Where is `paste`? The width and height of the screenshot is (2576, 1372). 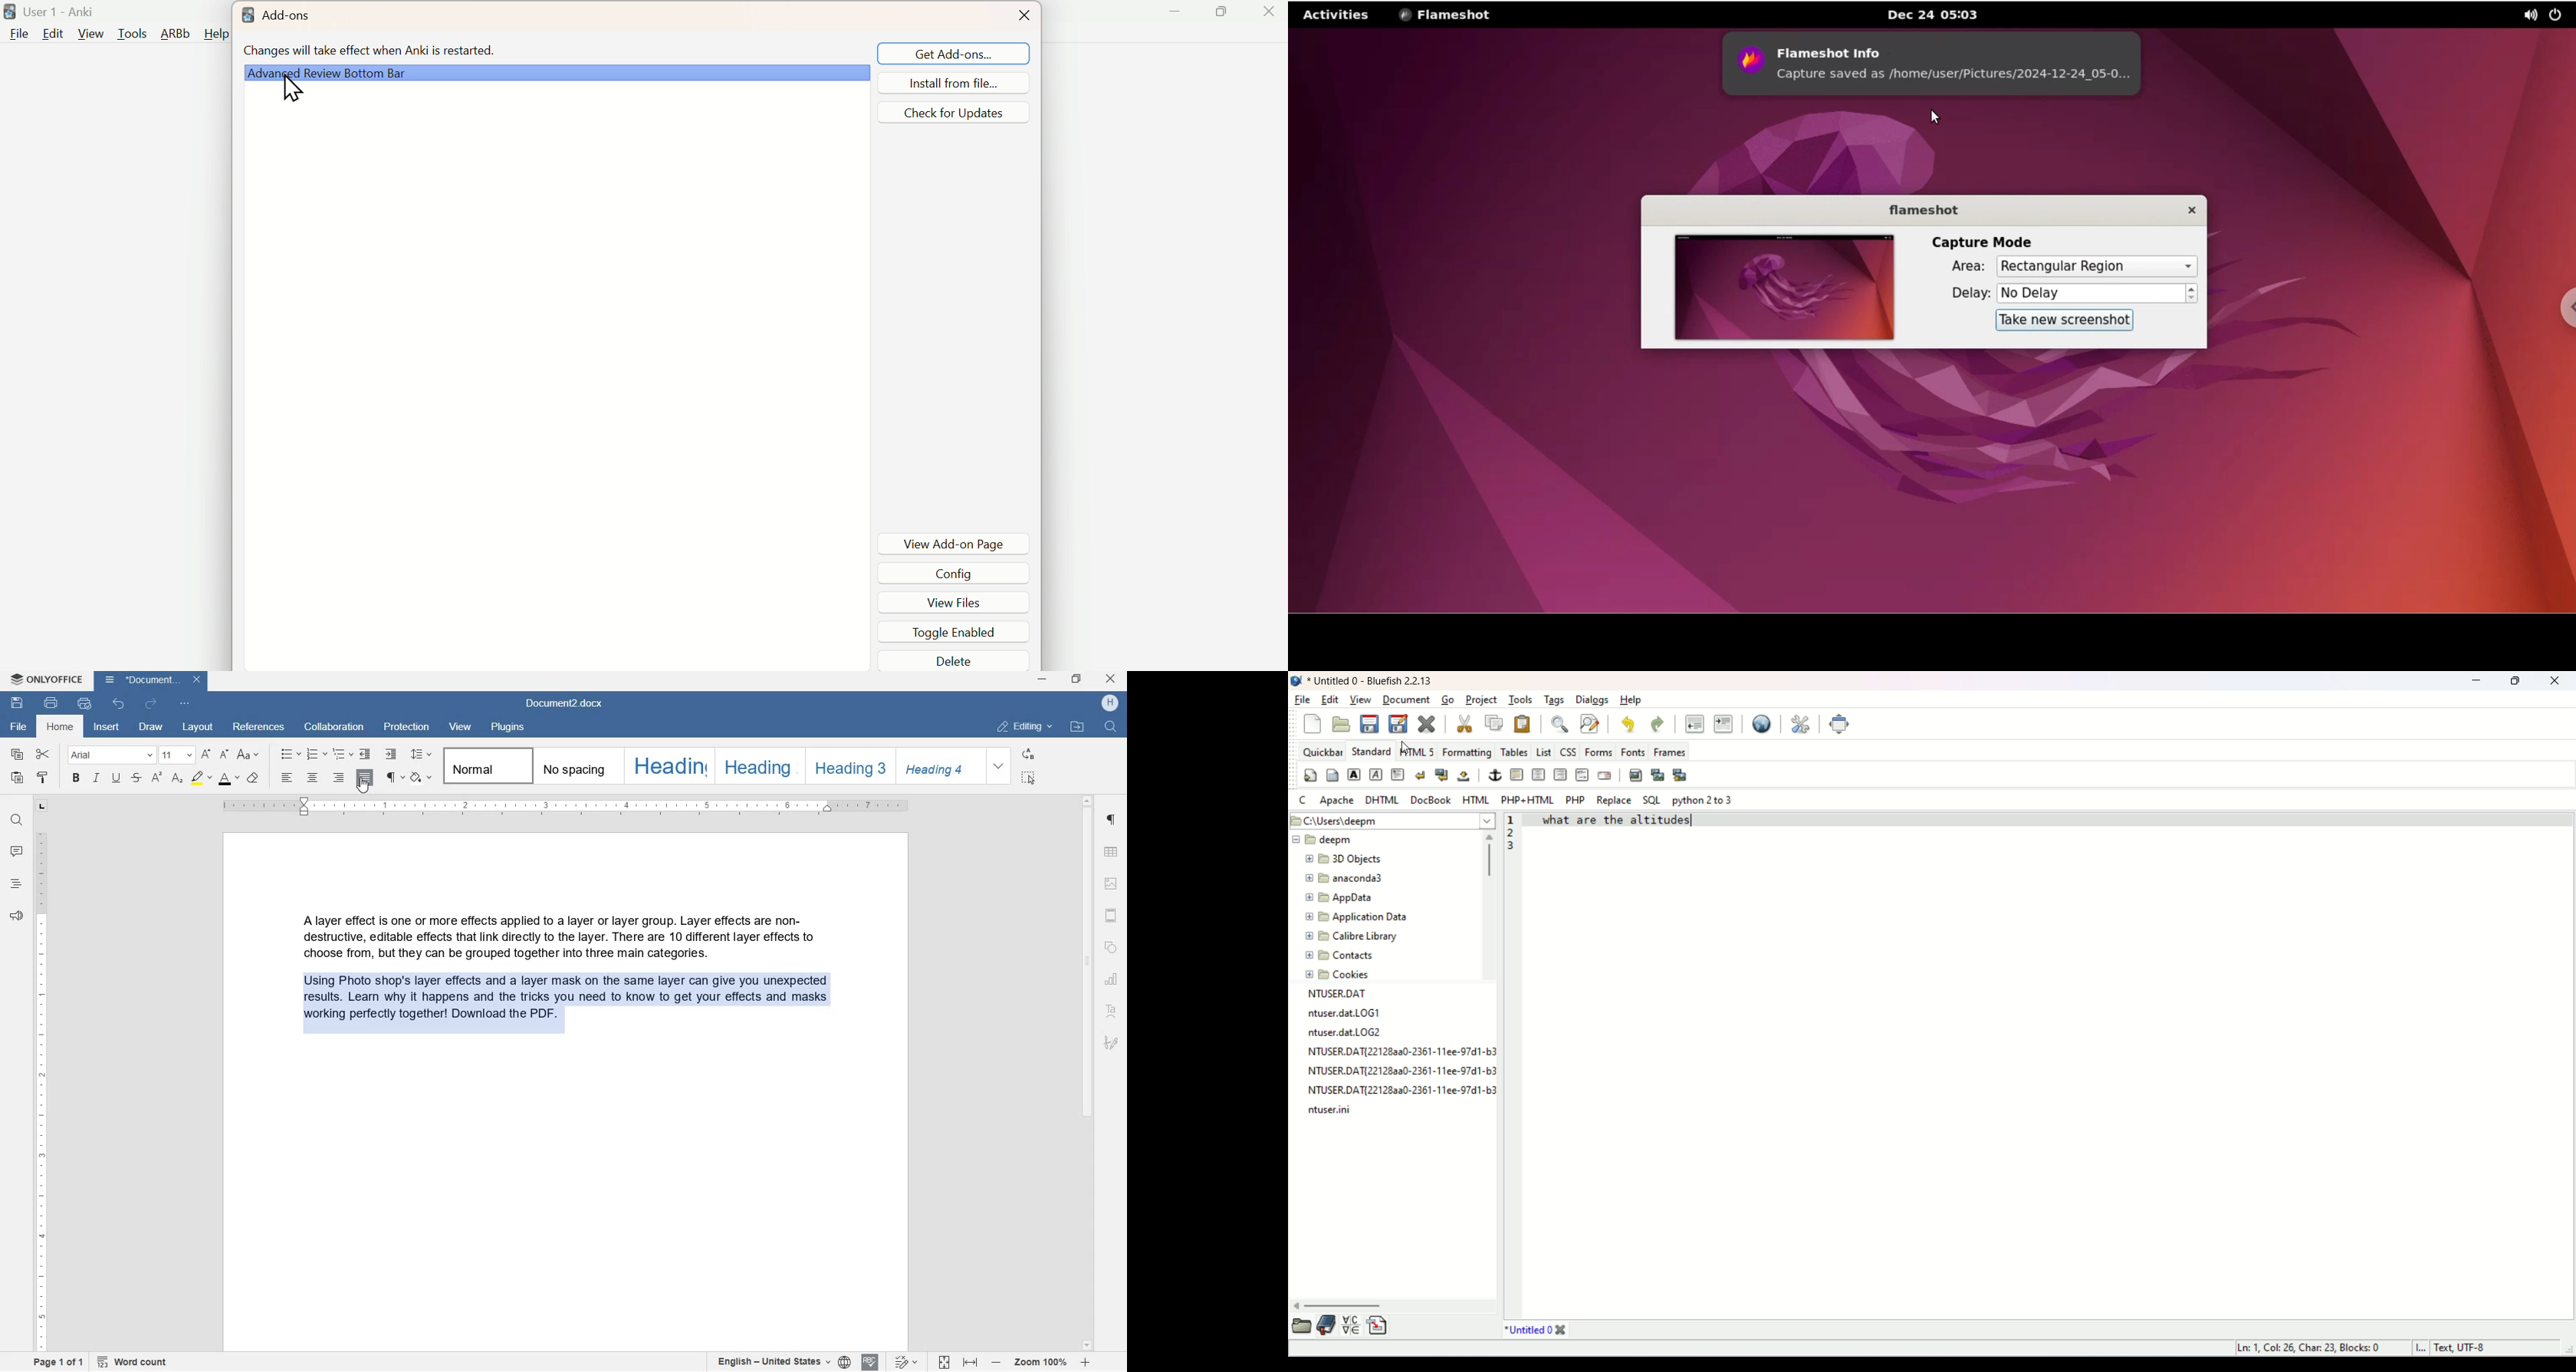
paste is located at coordinates (1519, 723).